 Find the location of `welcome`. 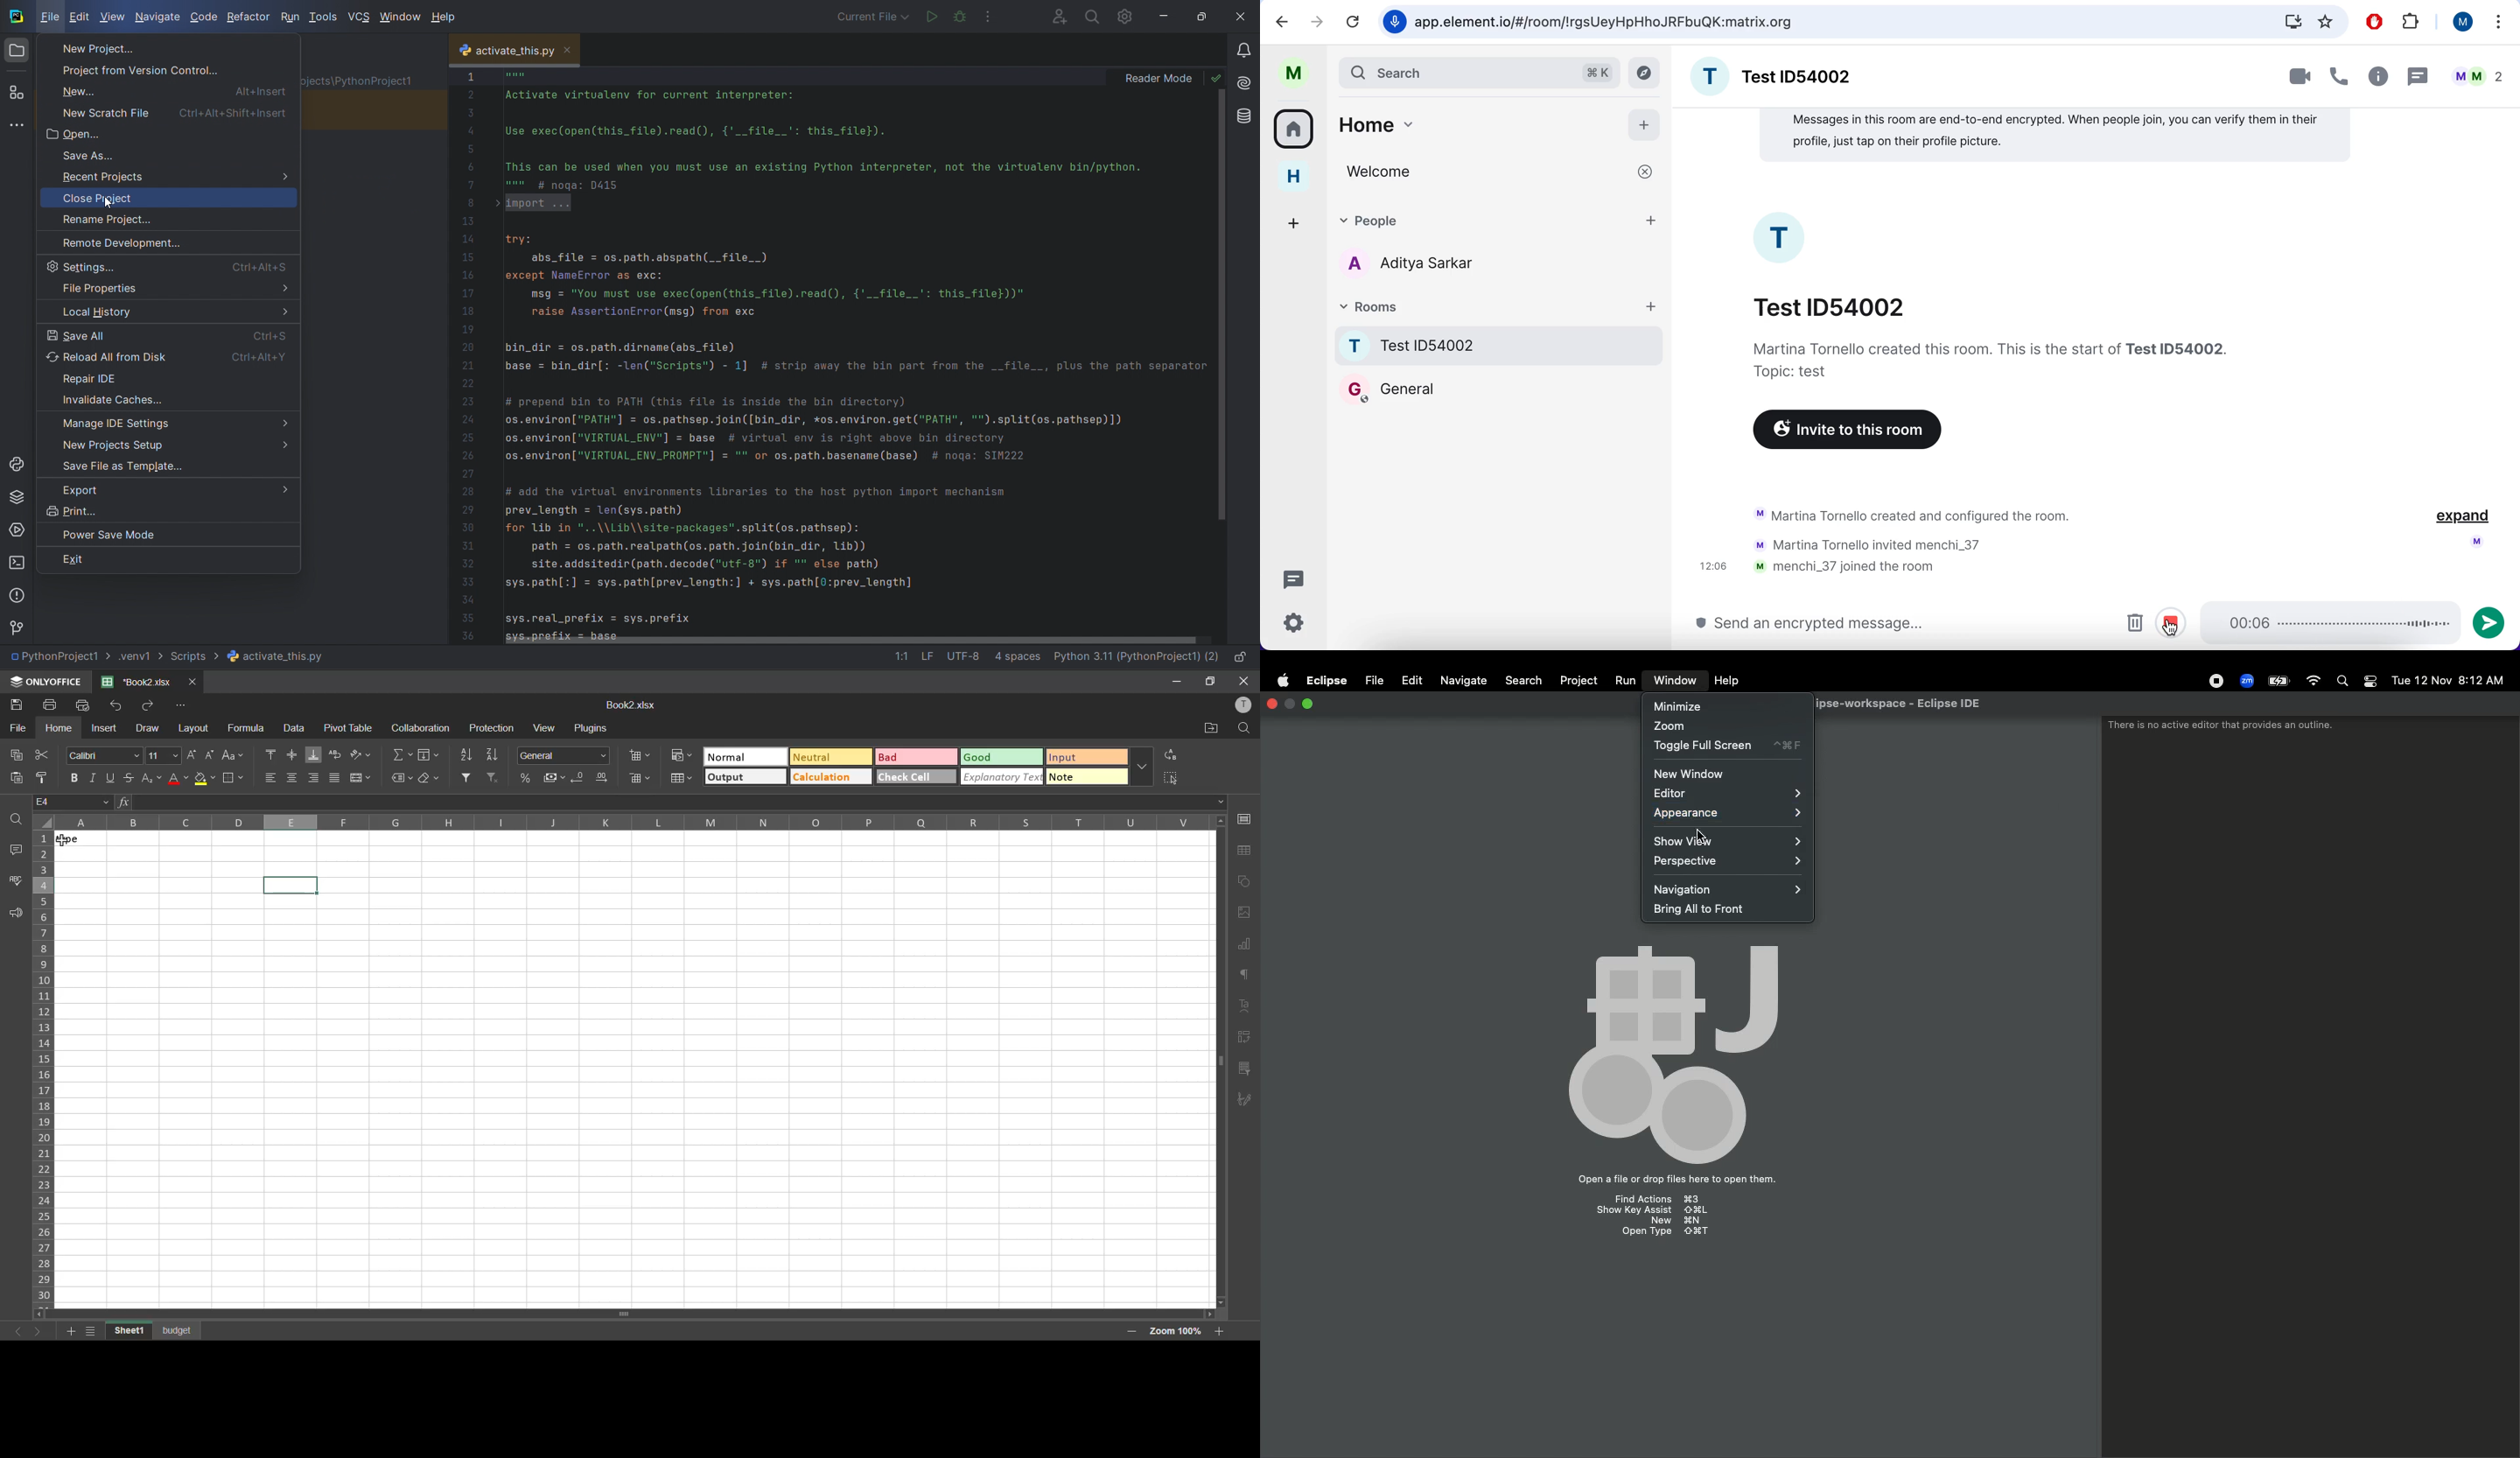

welcome is located at coordinates (1498, 172).